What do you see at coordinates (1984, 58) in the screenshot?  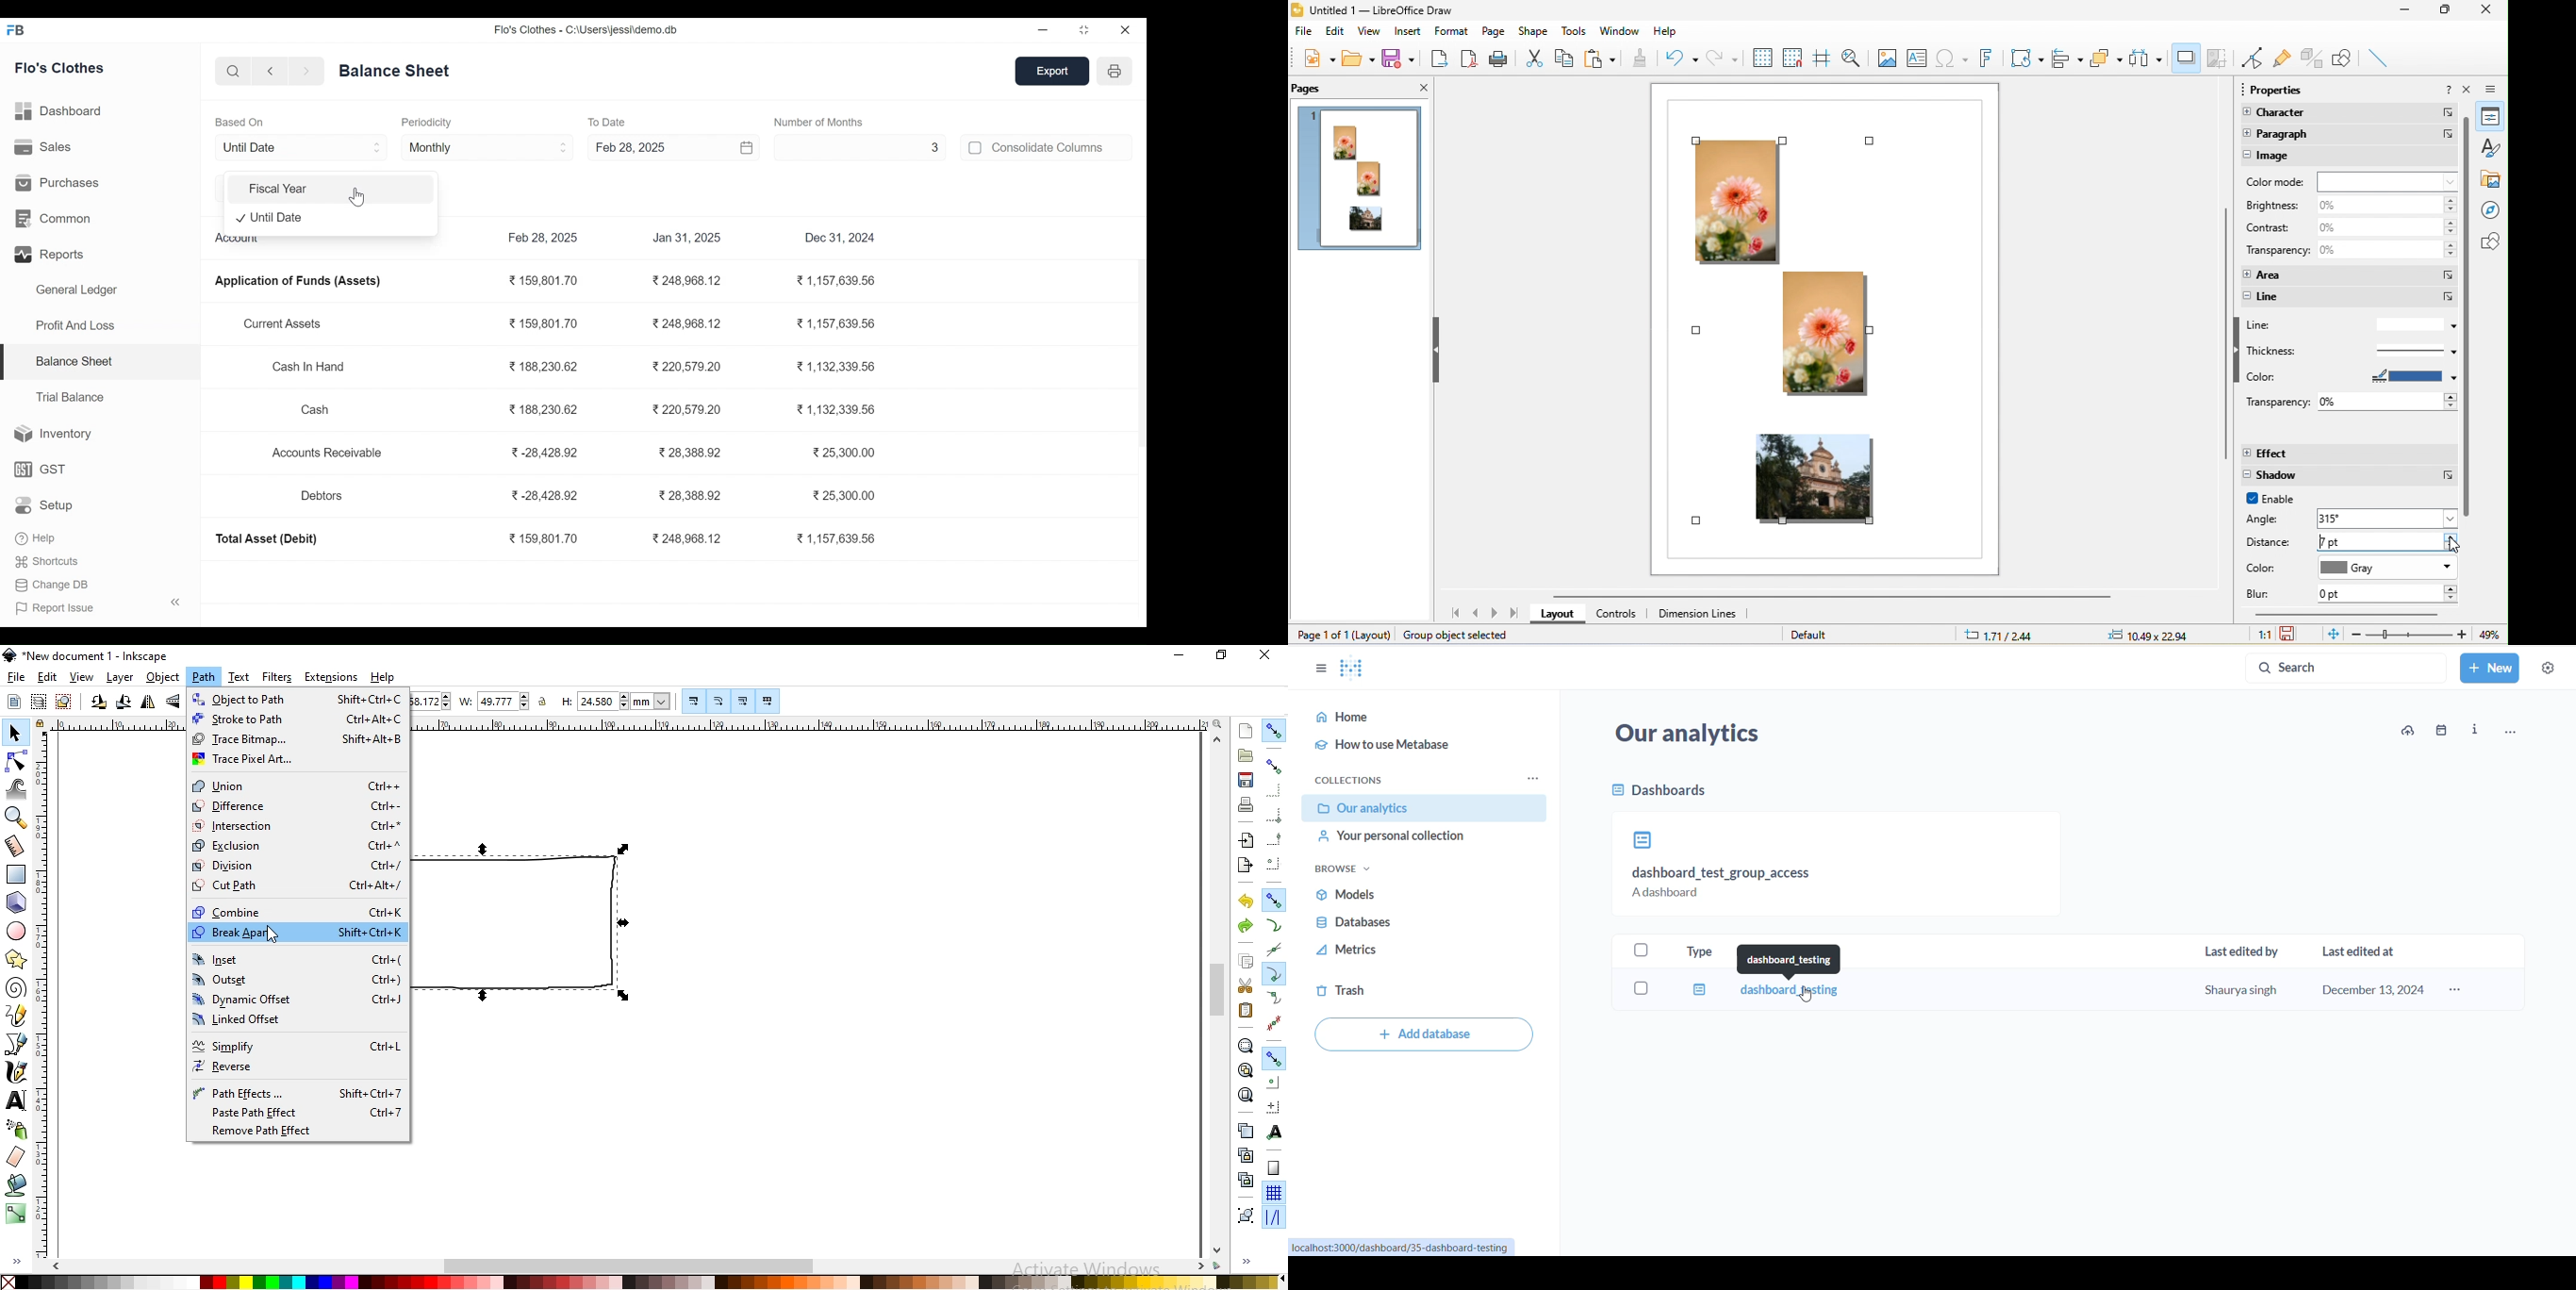 I see `font work text` at bounding box center [1984, 58].